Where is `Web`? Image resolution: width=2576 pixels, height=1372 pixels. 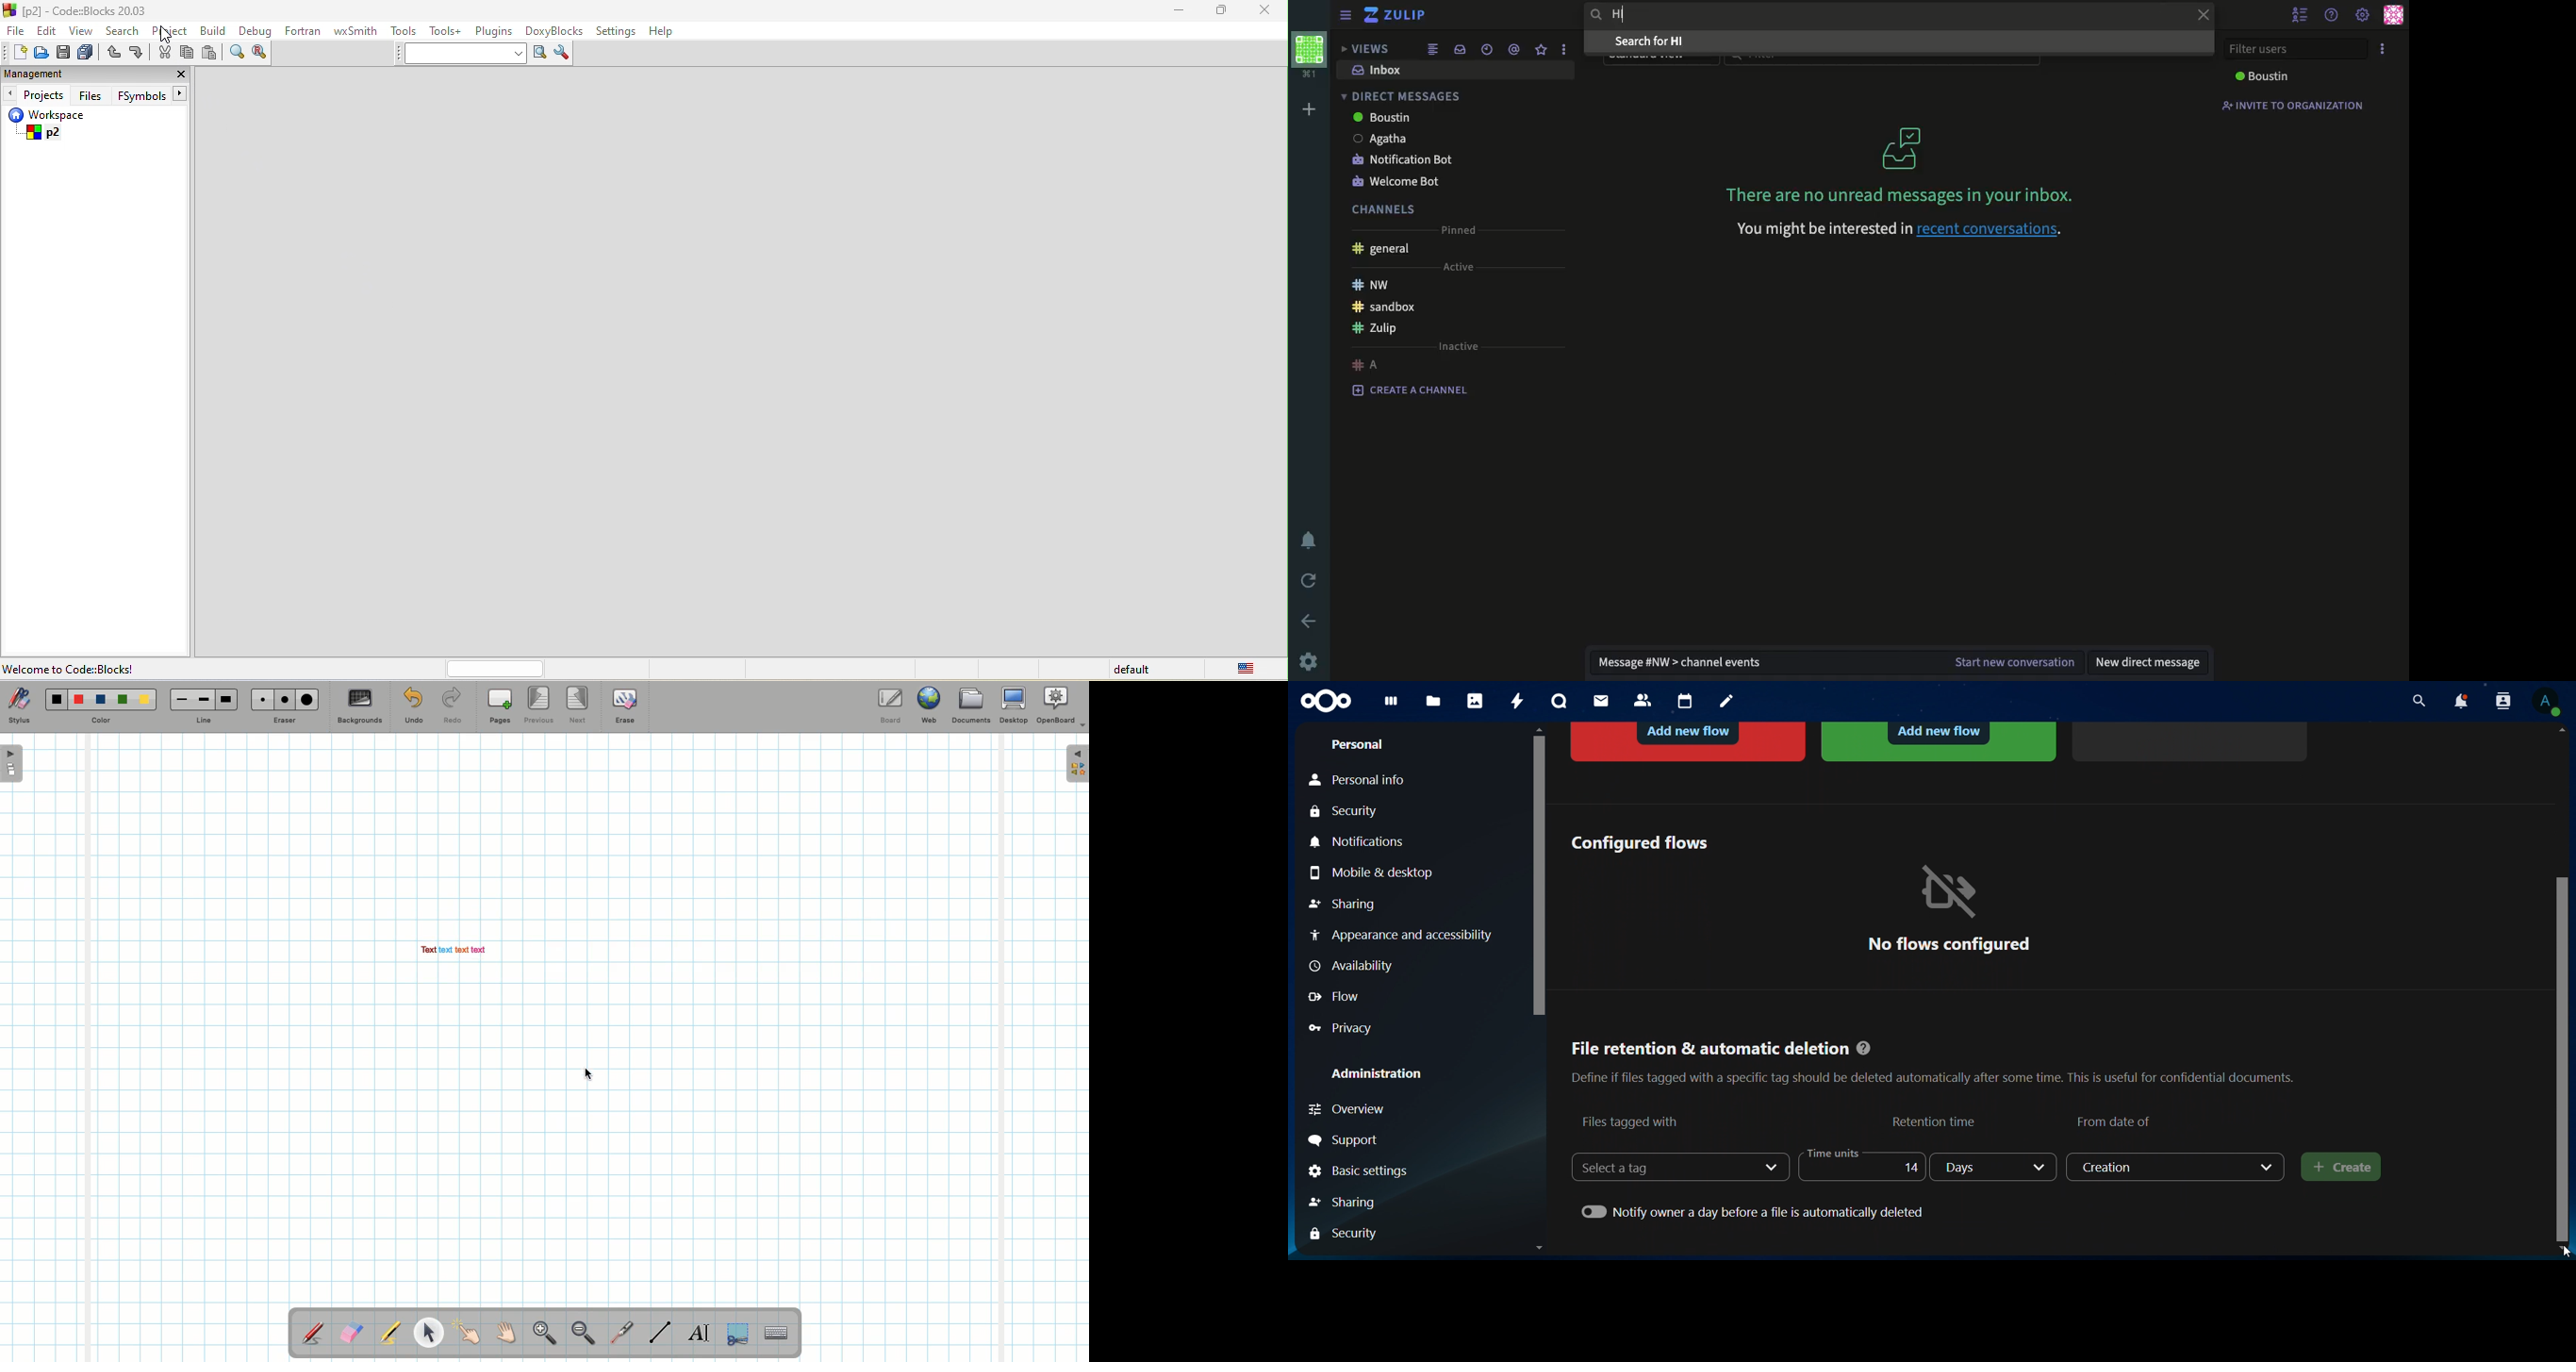 Web is located at coordinates (928, 708).